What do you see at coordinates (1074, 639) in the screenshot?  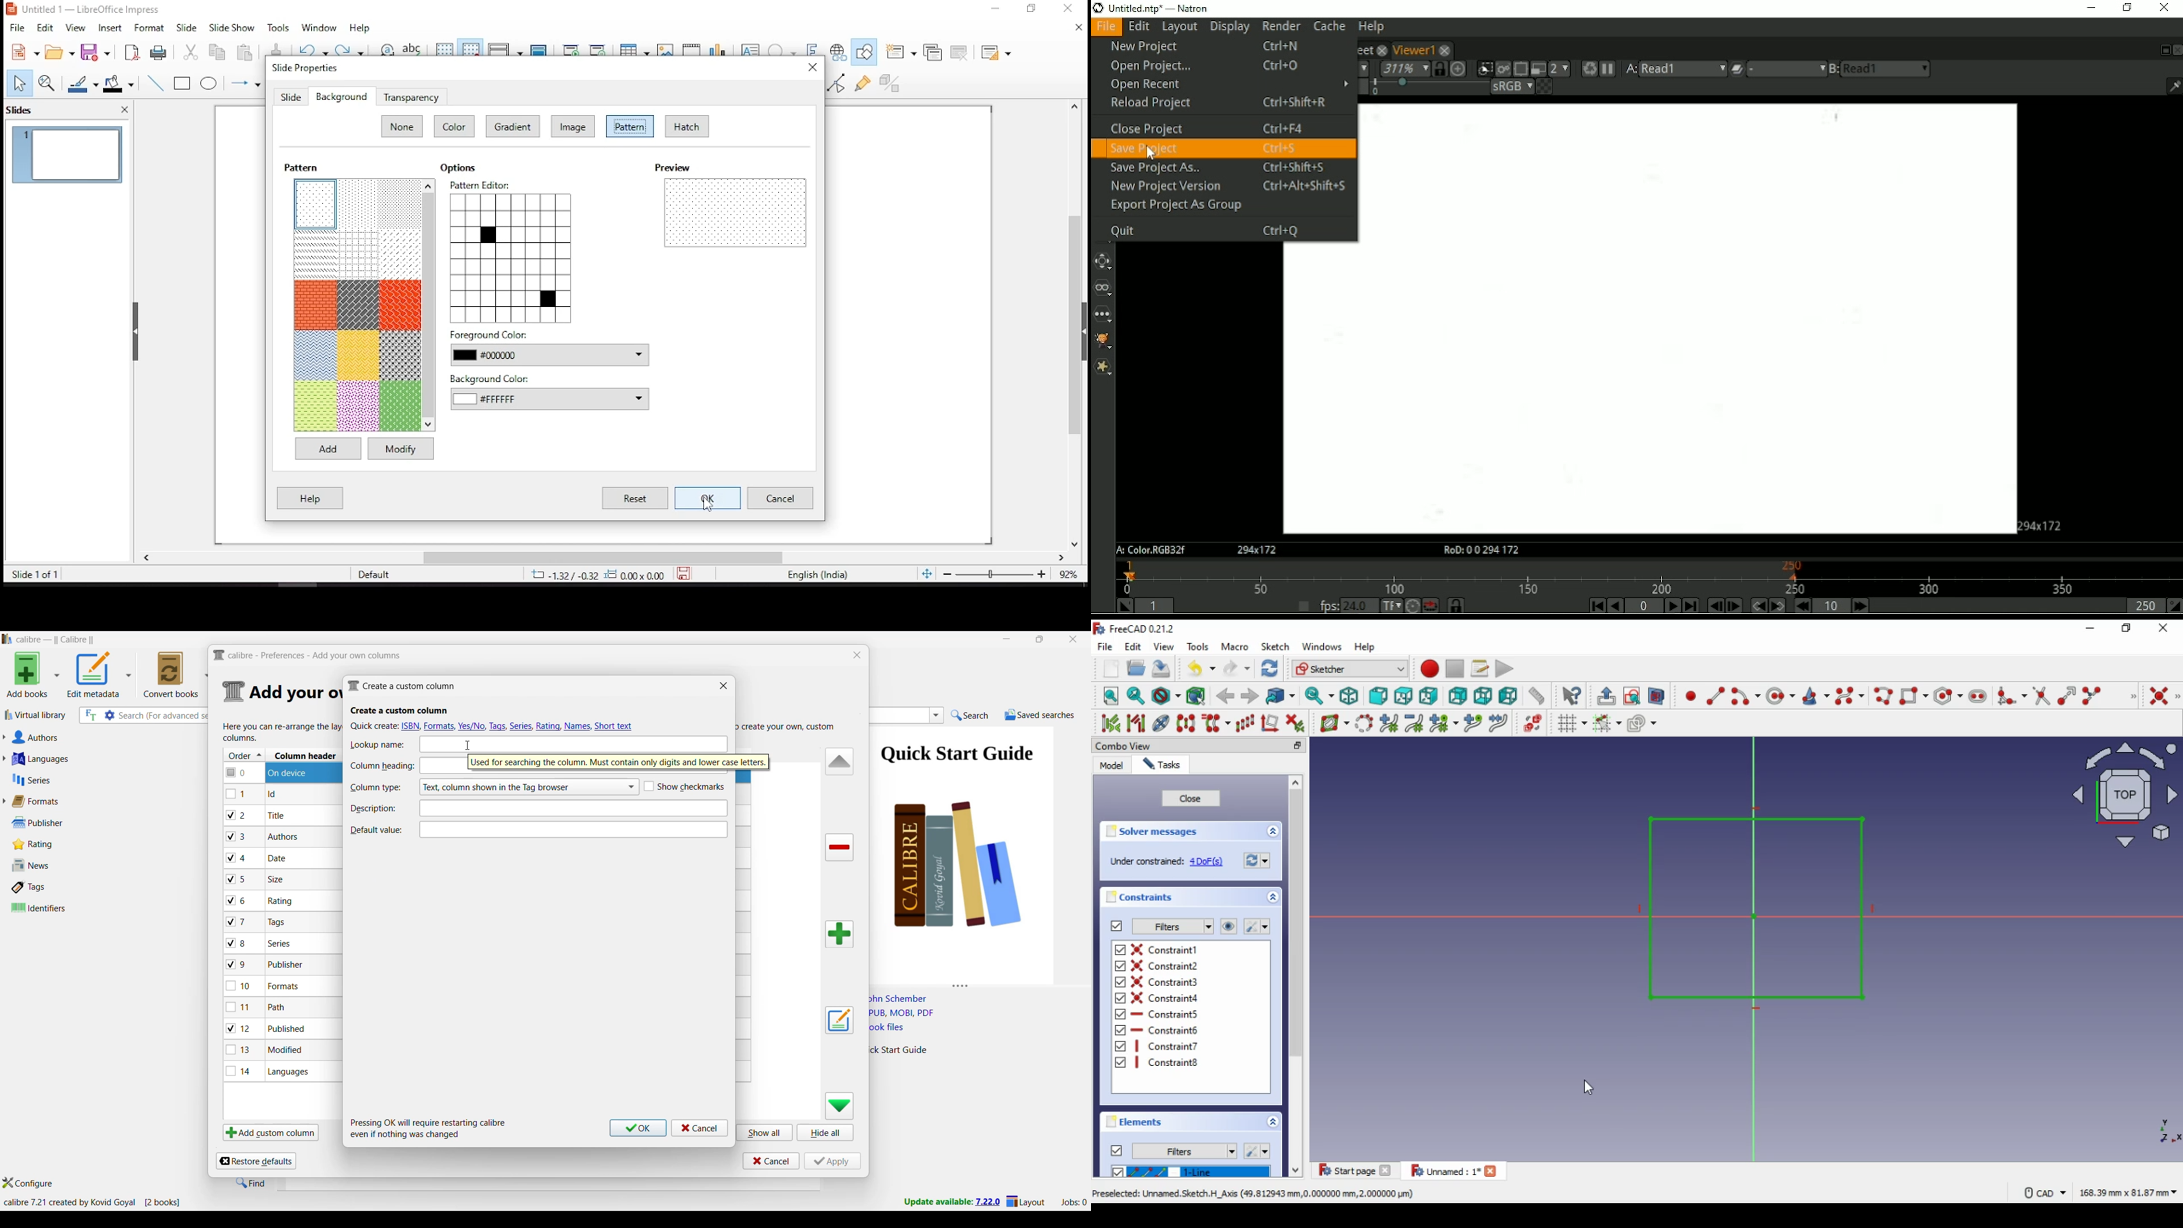 I see `Close interface` at bounding box center [1074, 639].